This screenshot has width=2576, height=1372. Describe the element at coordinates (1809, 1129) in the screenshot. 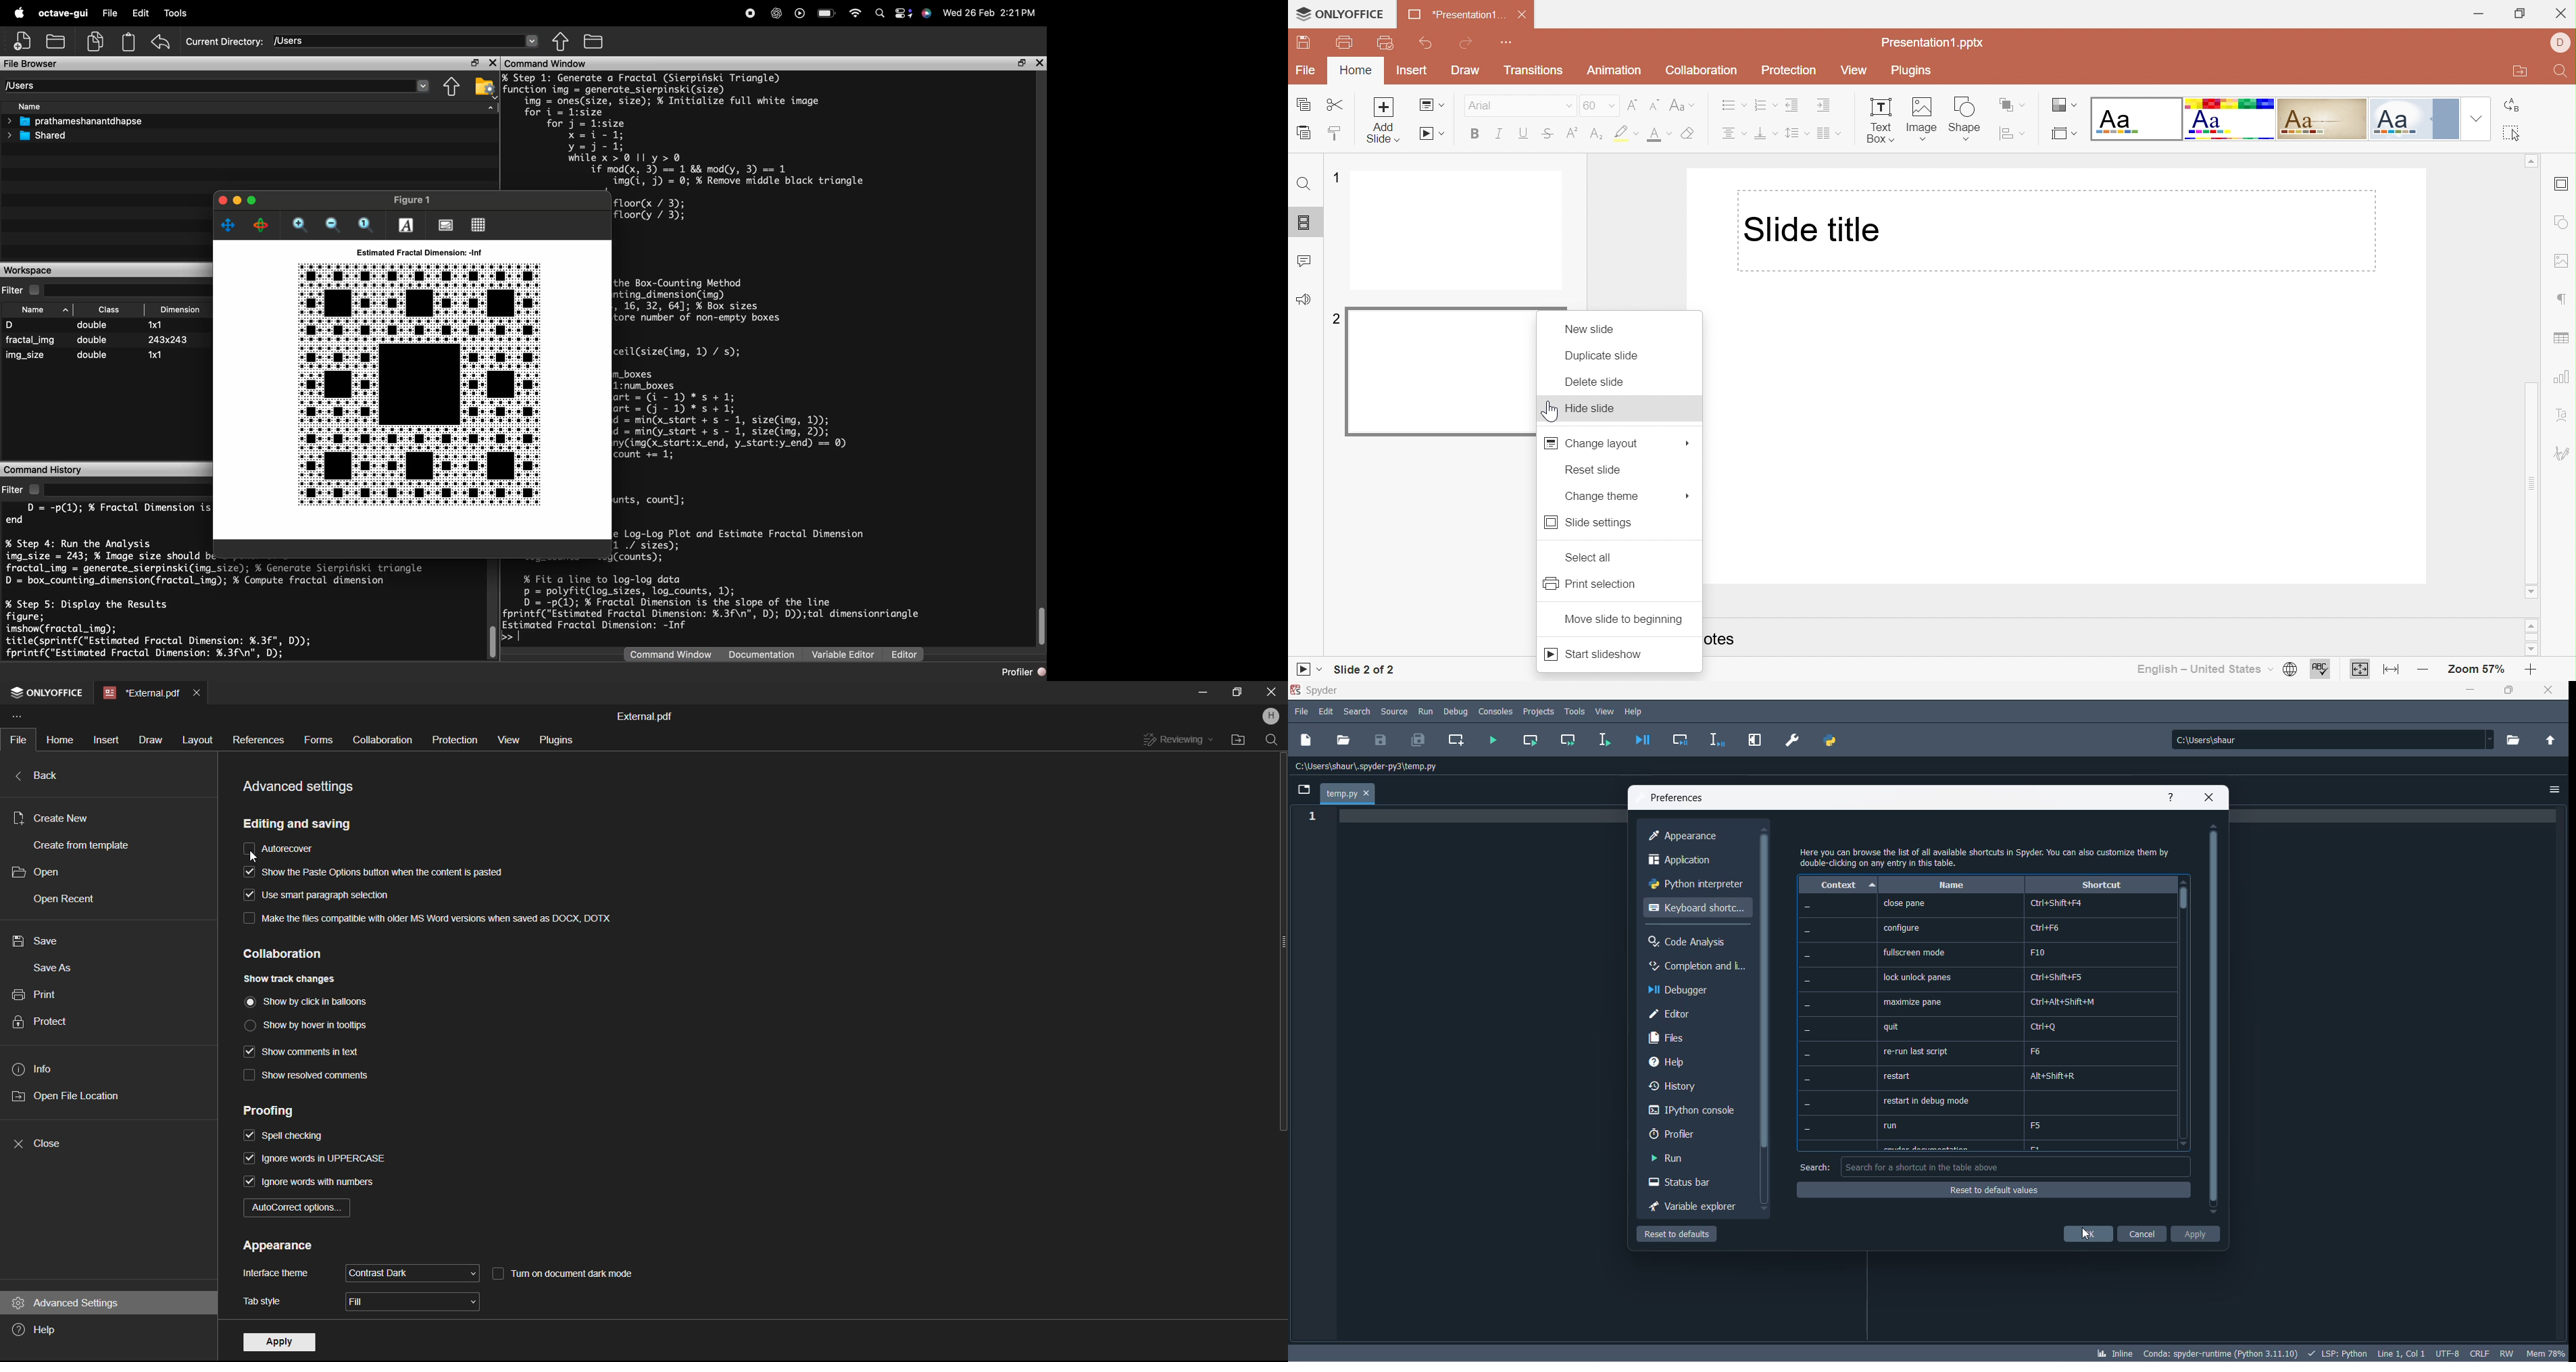

I see `-` at that location.